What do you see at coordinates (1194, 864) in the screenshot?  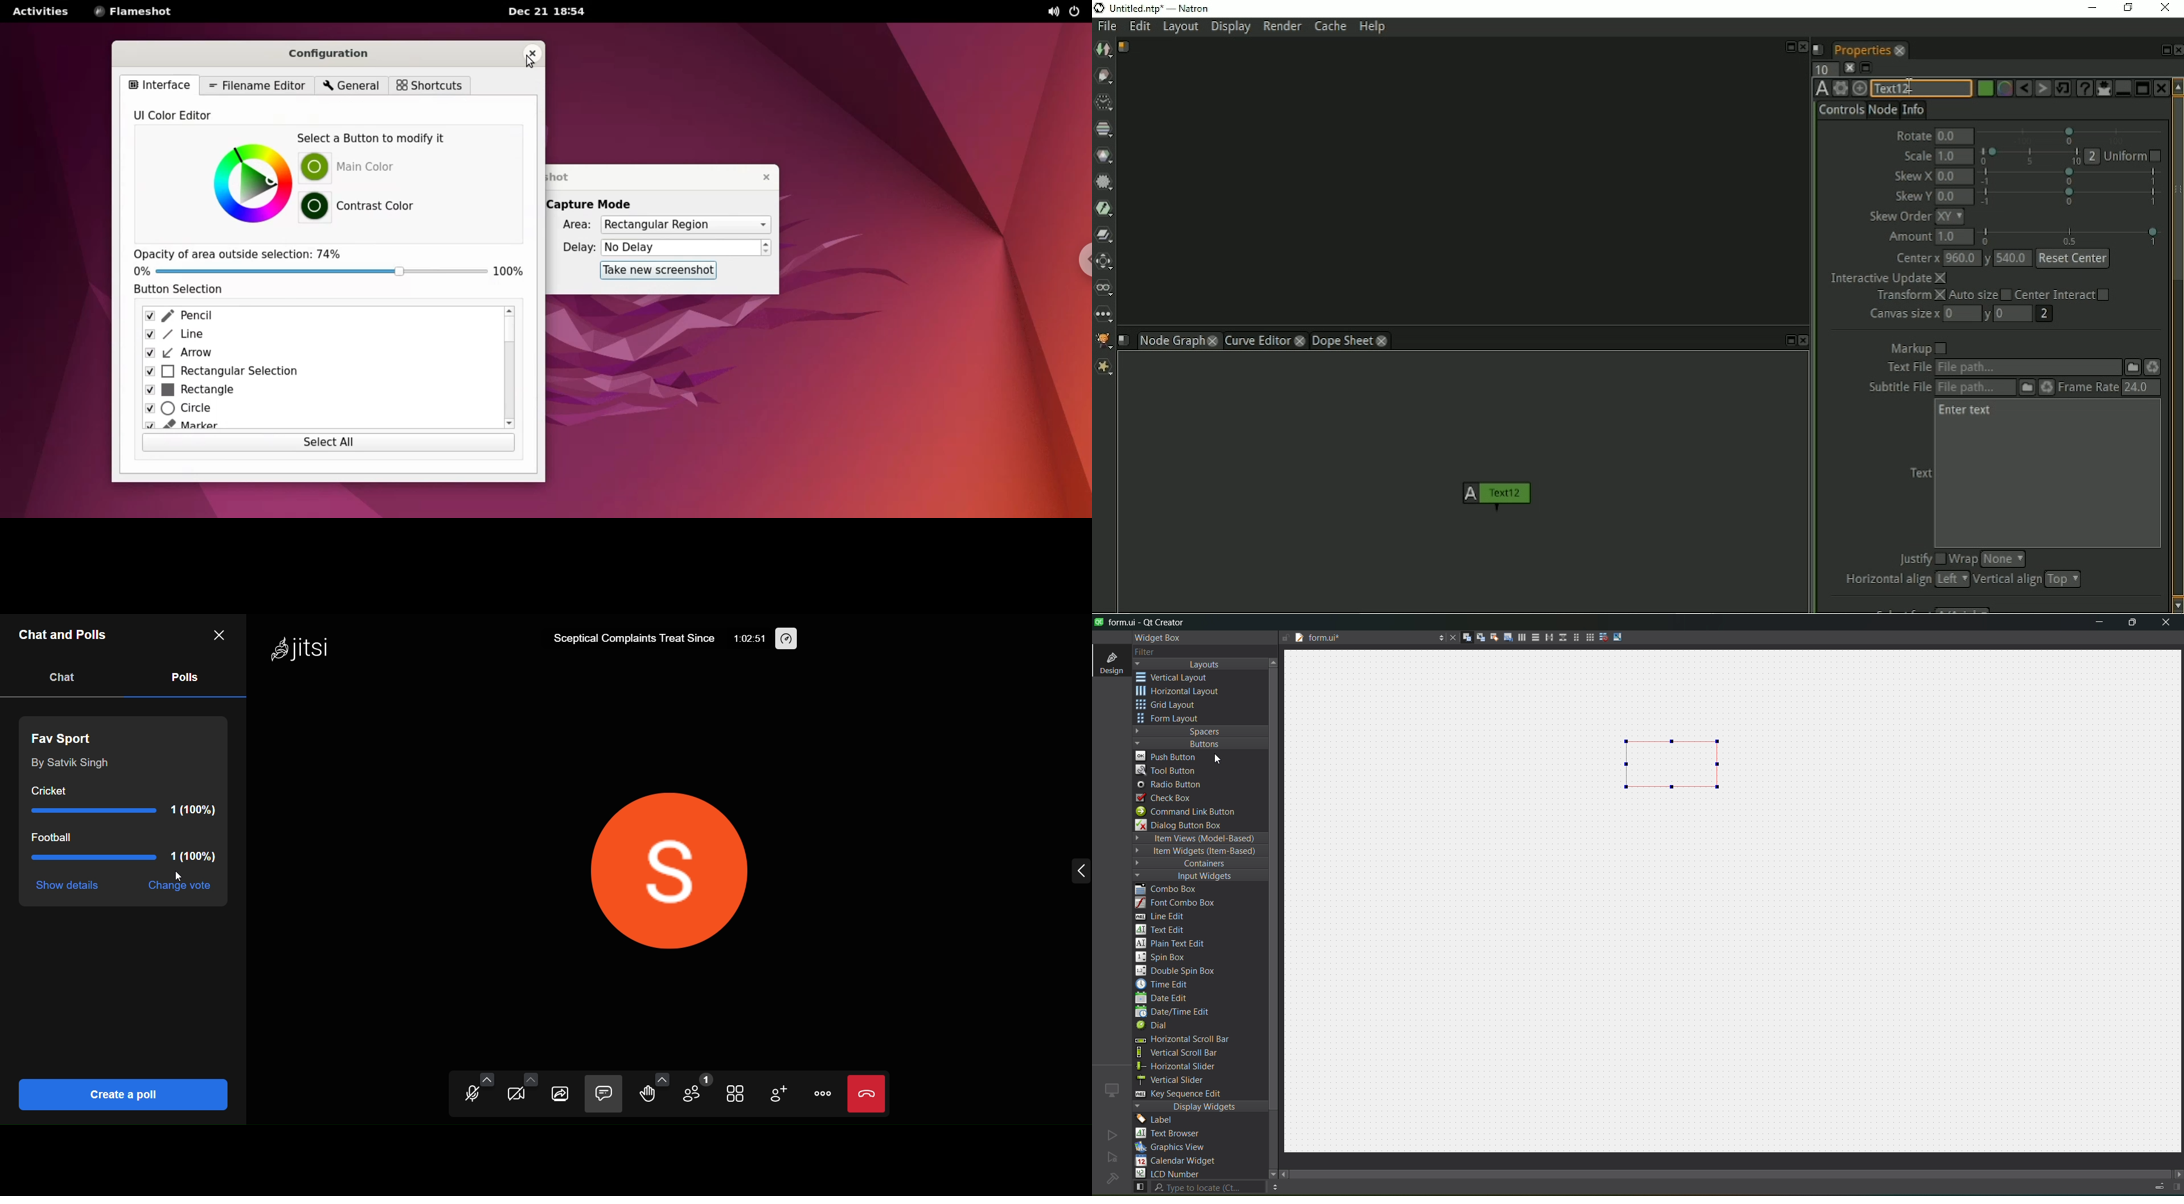 I see `containers` at bounding box center [1194, 864].